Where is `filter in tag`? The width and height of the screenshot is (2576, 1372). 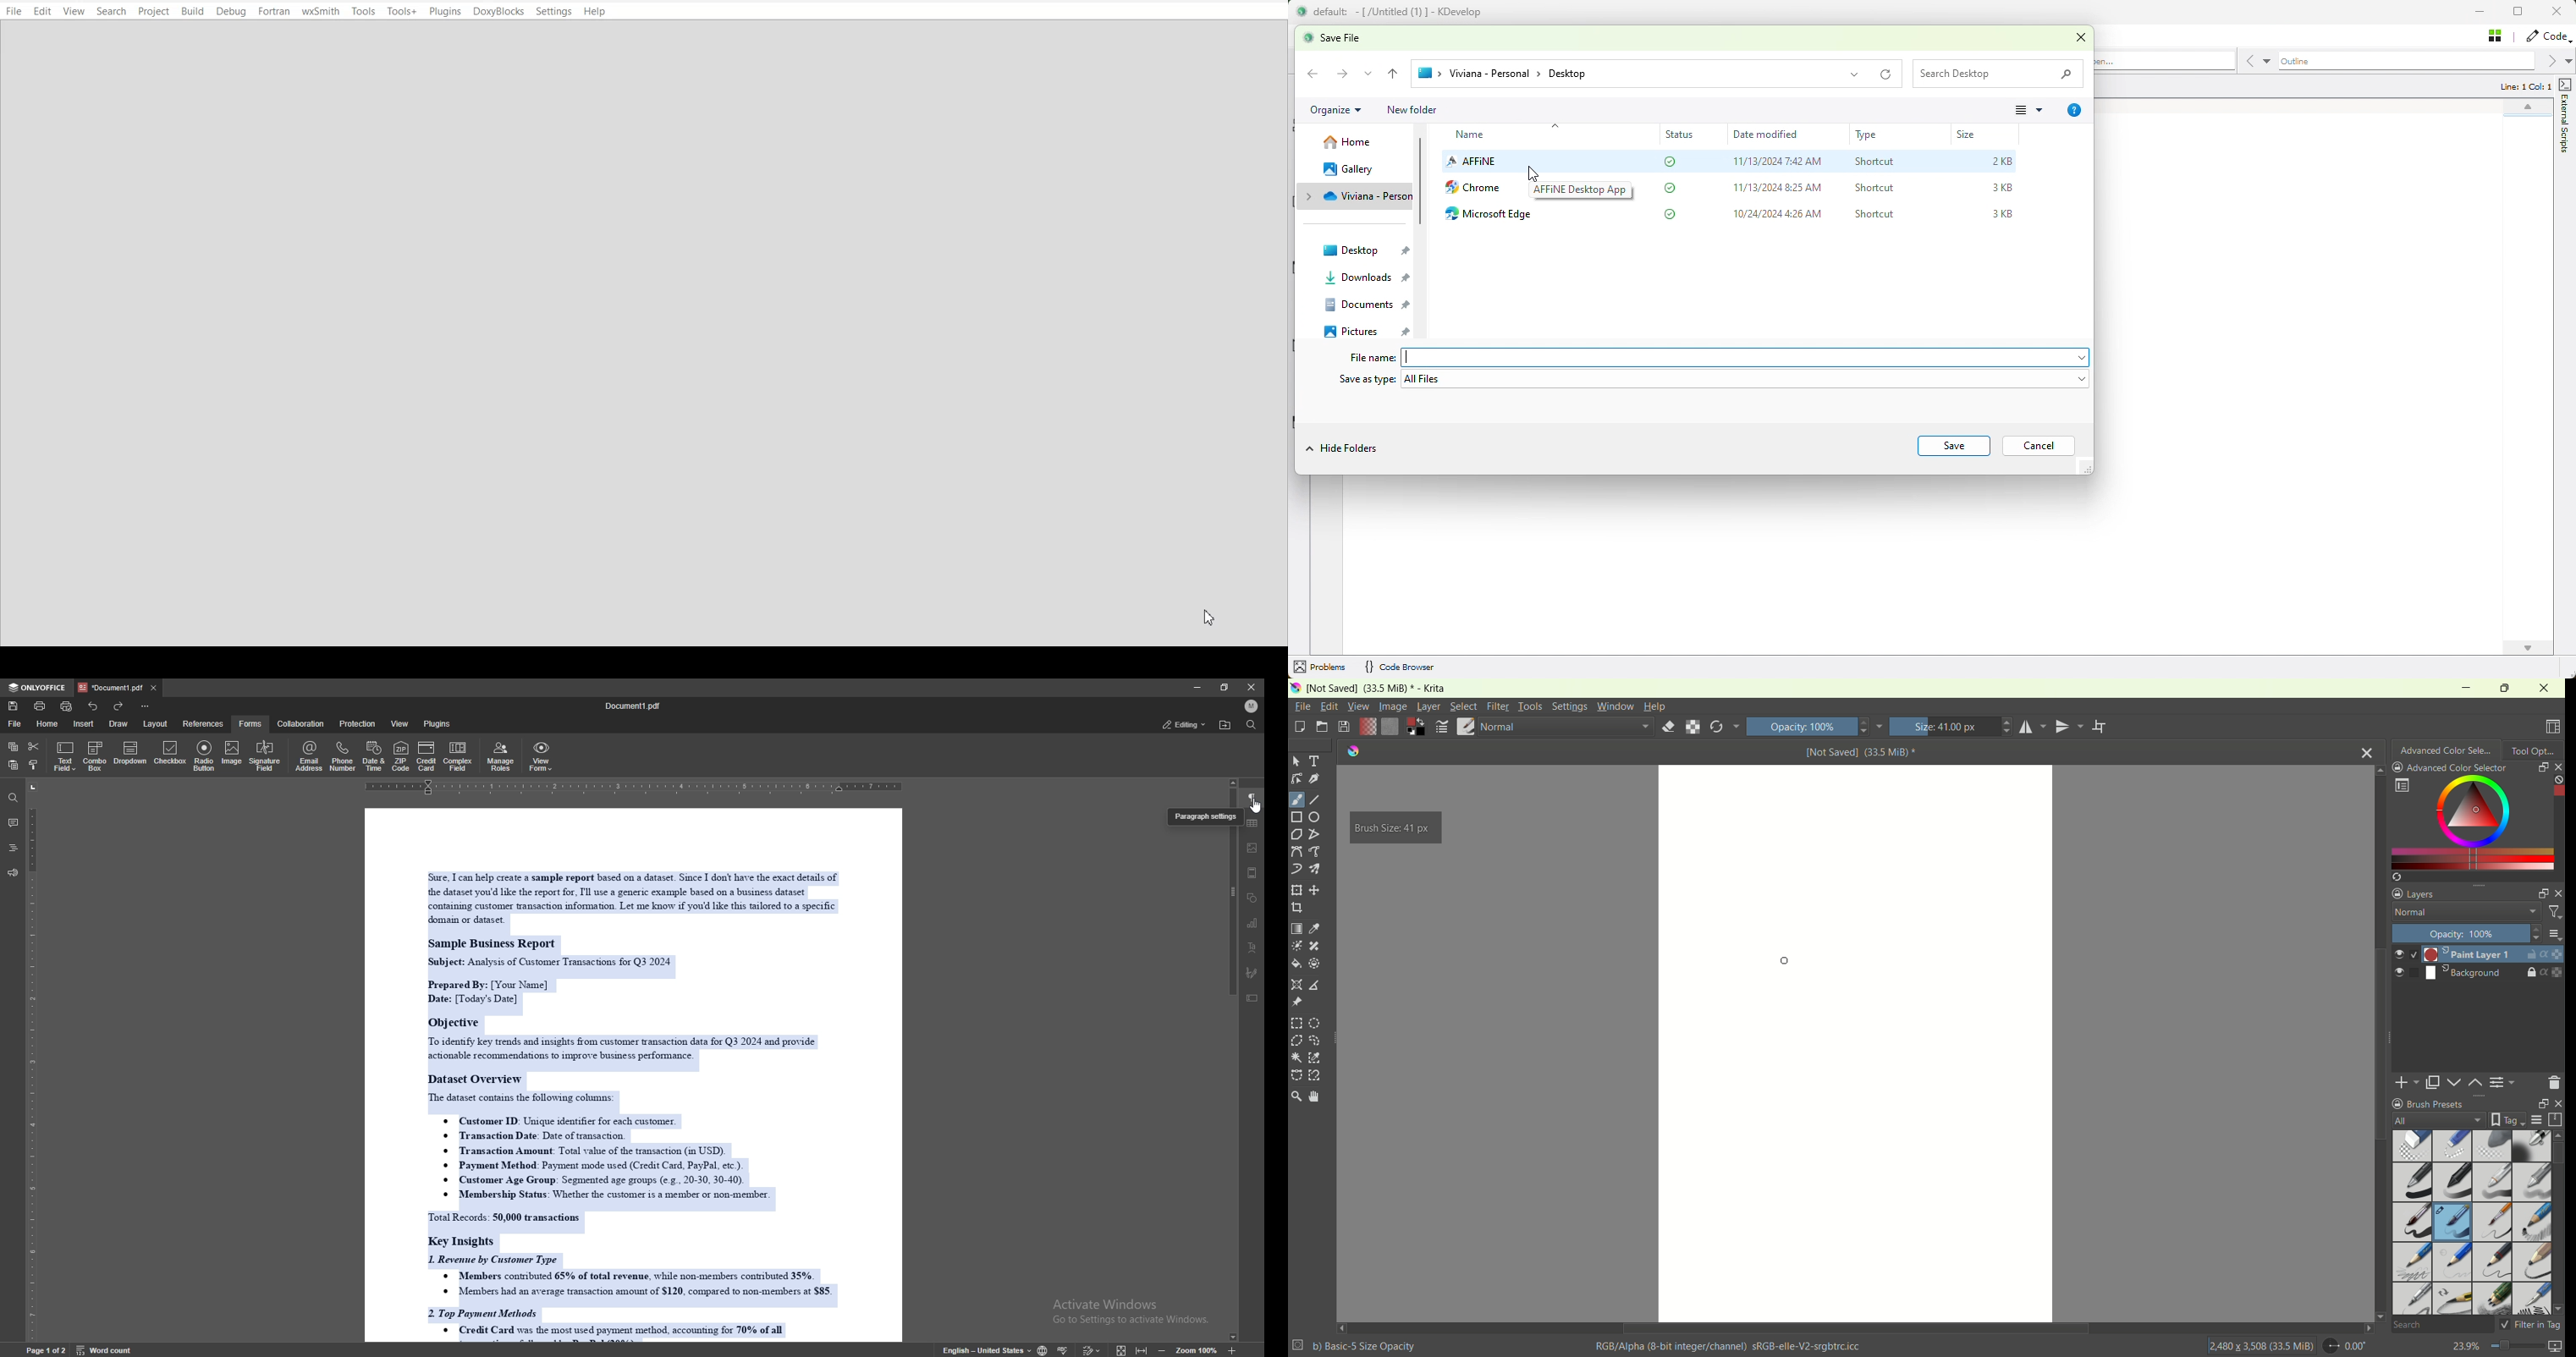 filter in tag is located at coordinates (2531, 1324).